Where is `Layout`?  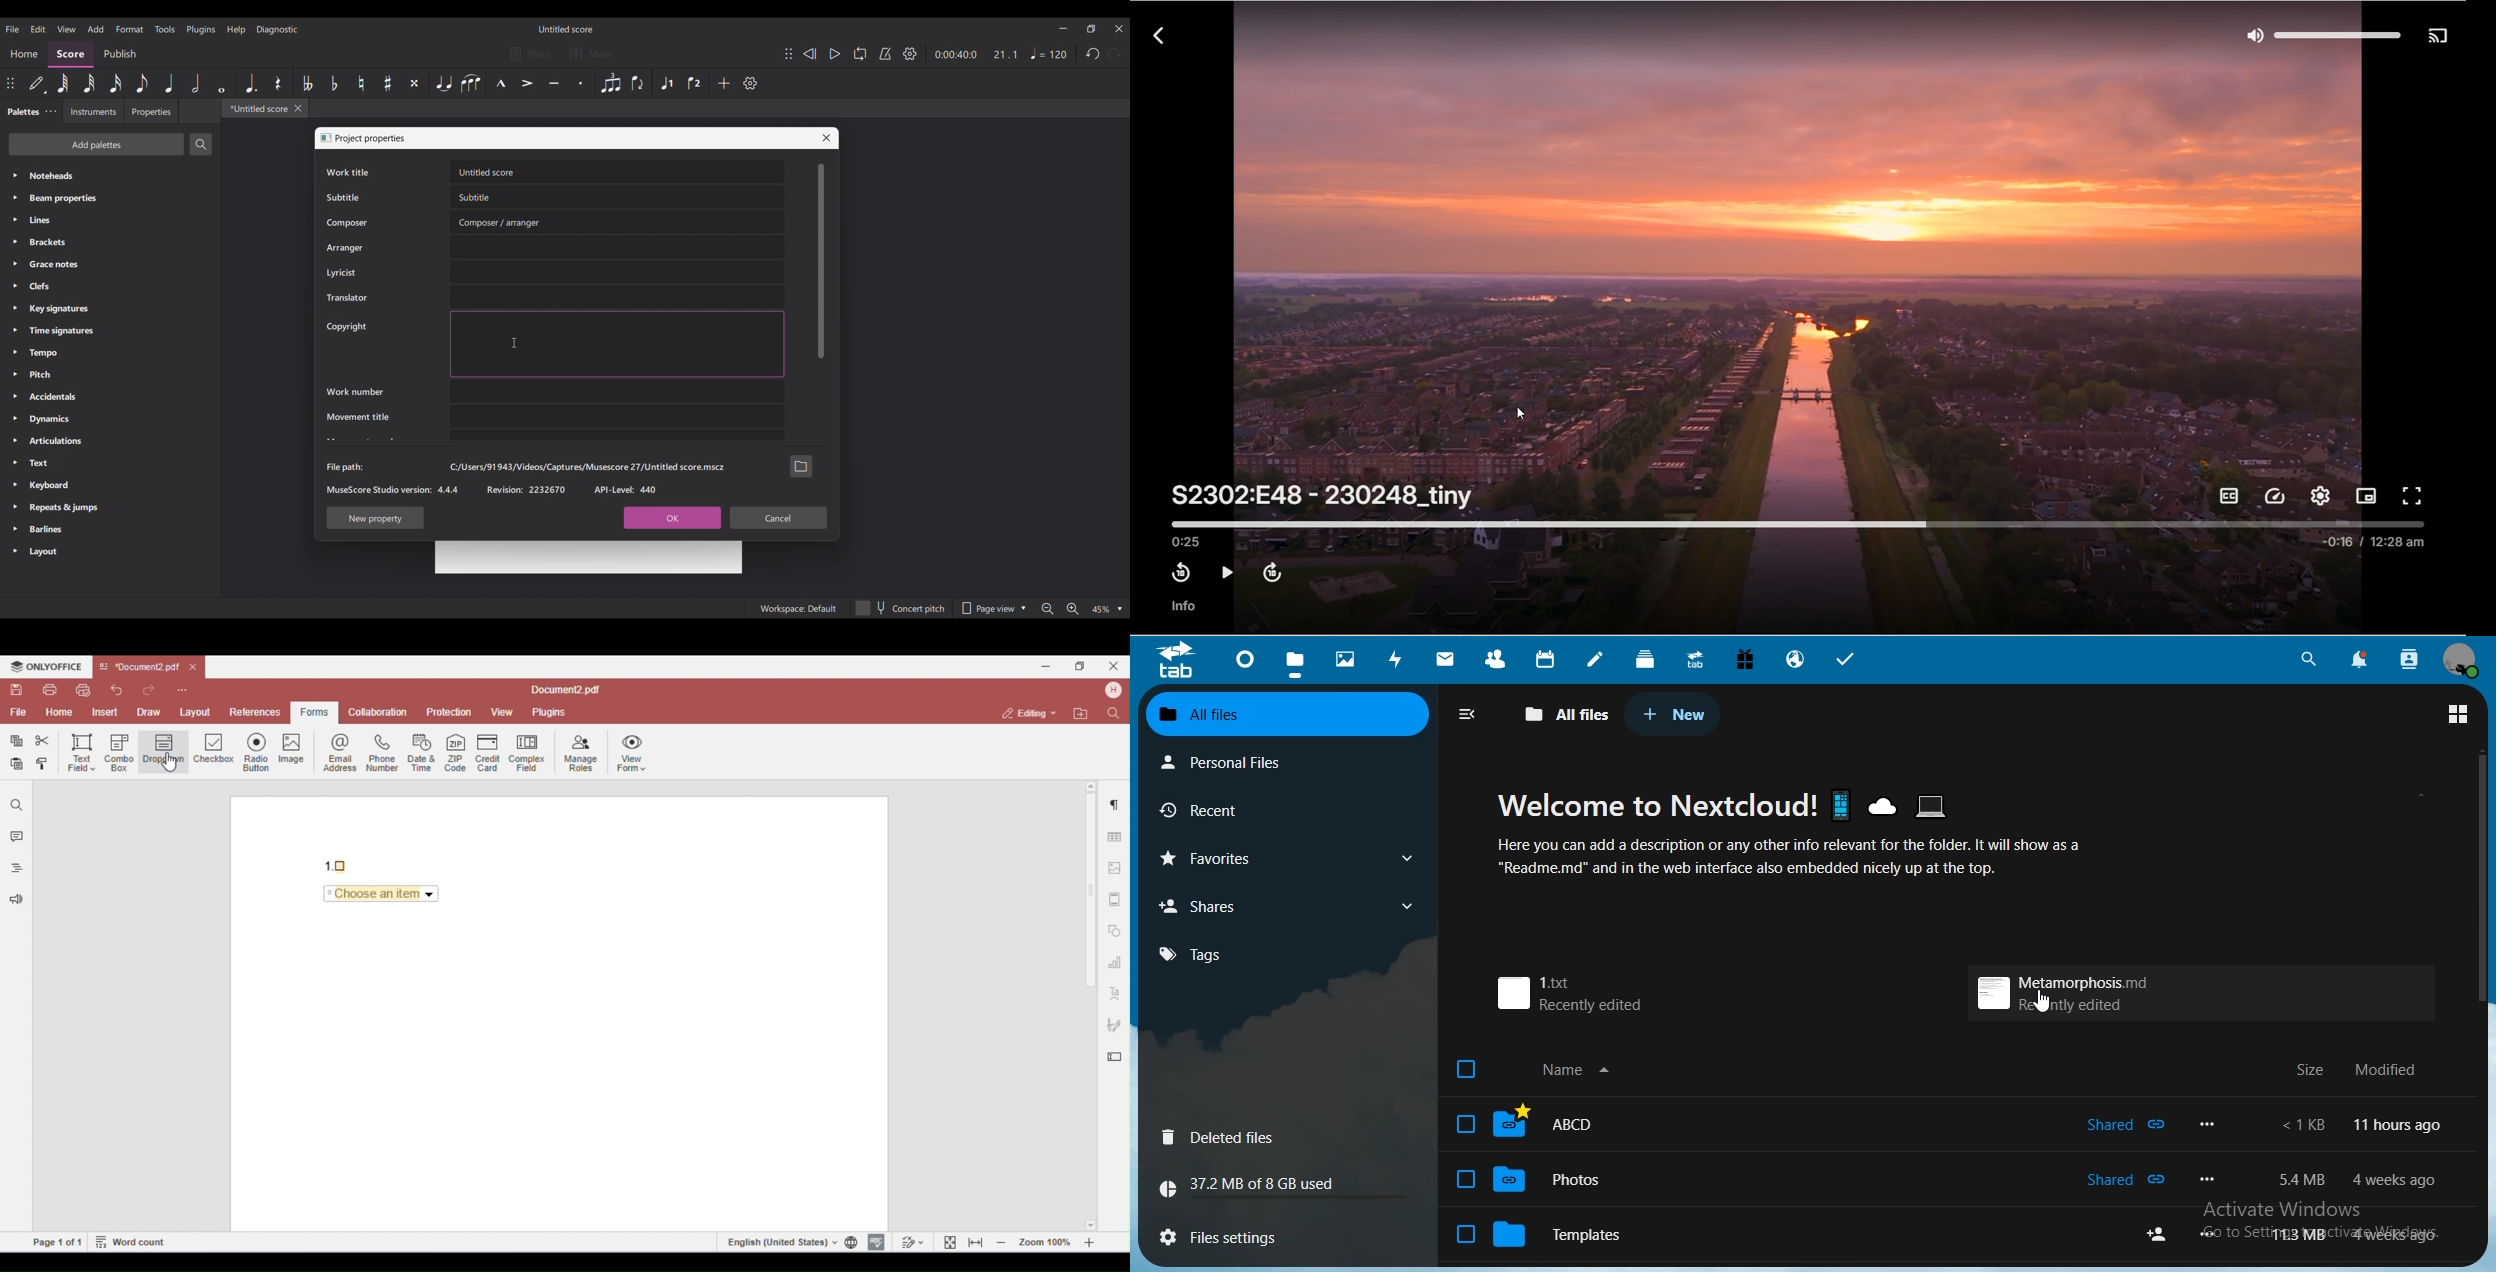 Layout is located at coordinates (110, 552).